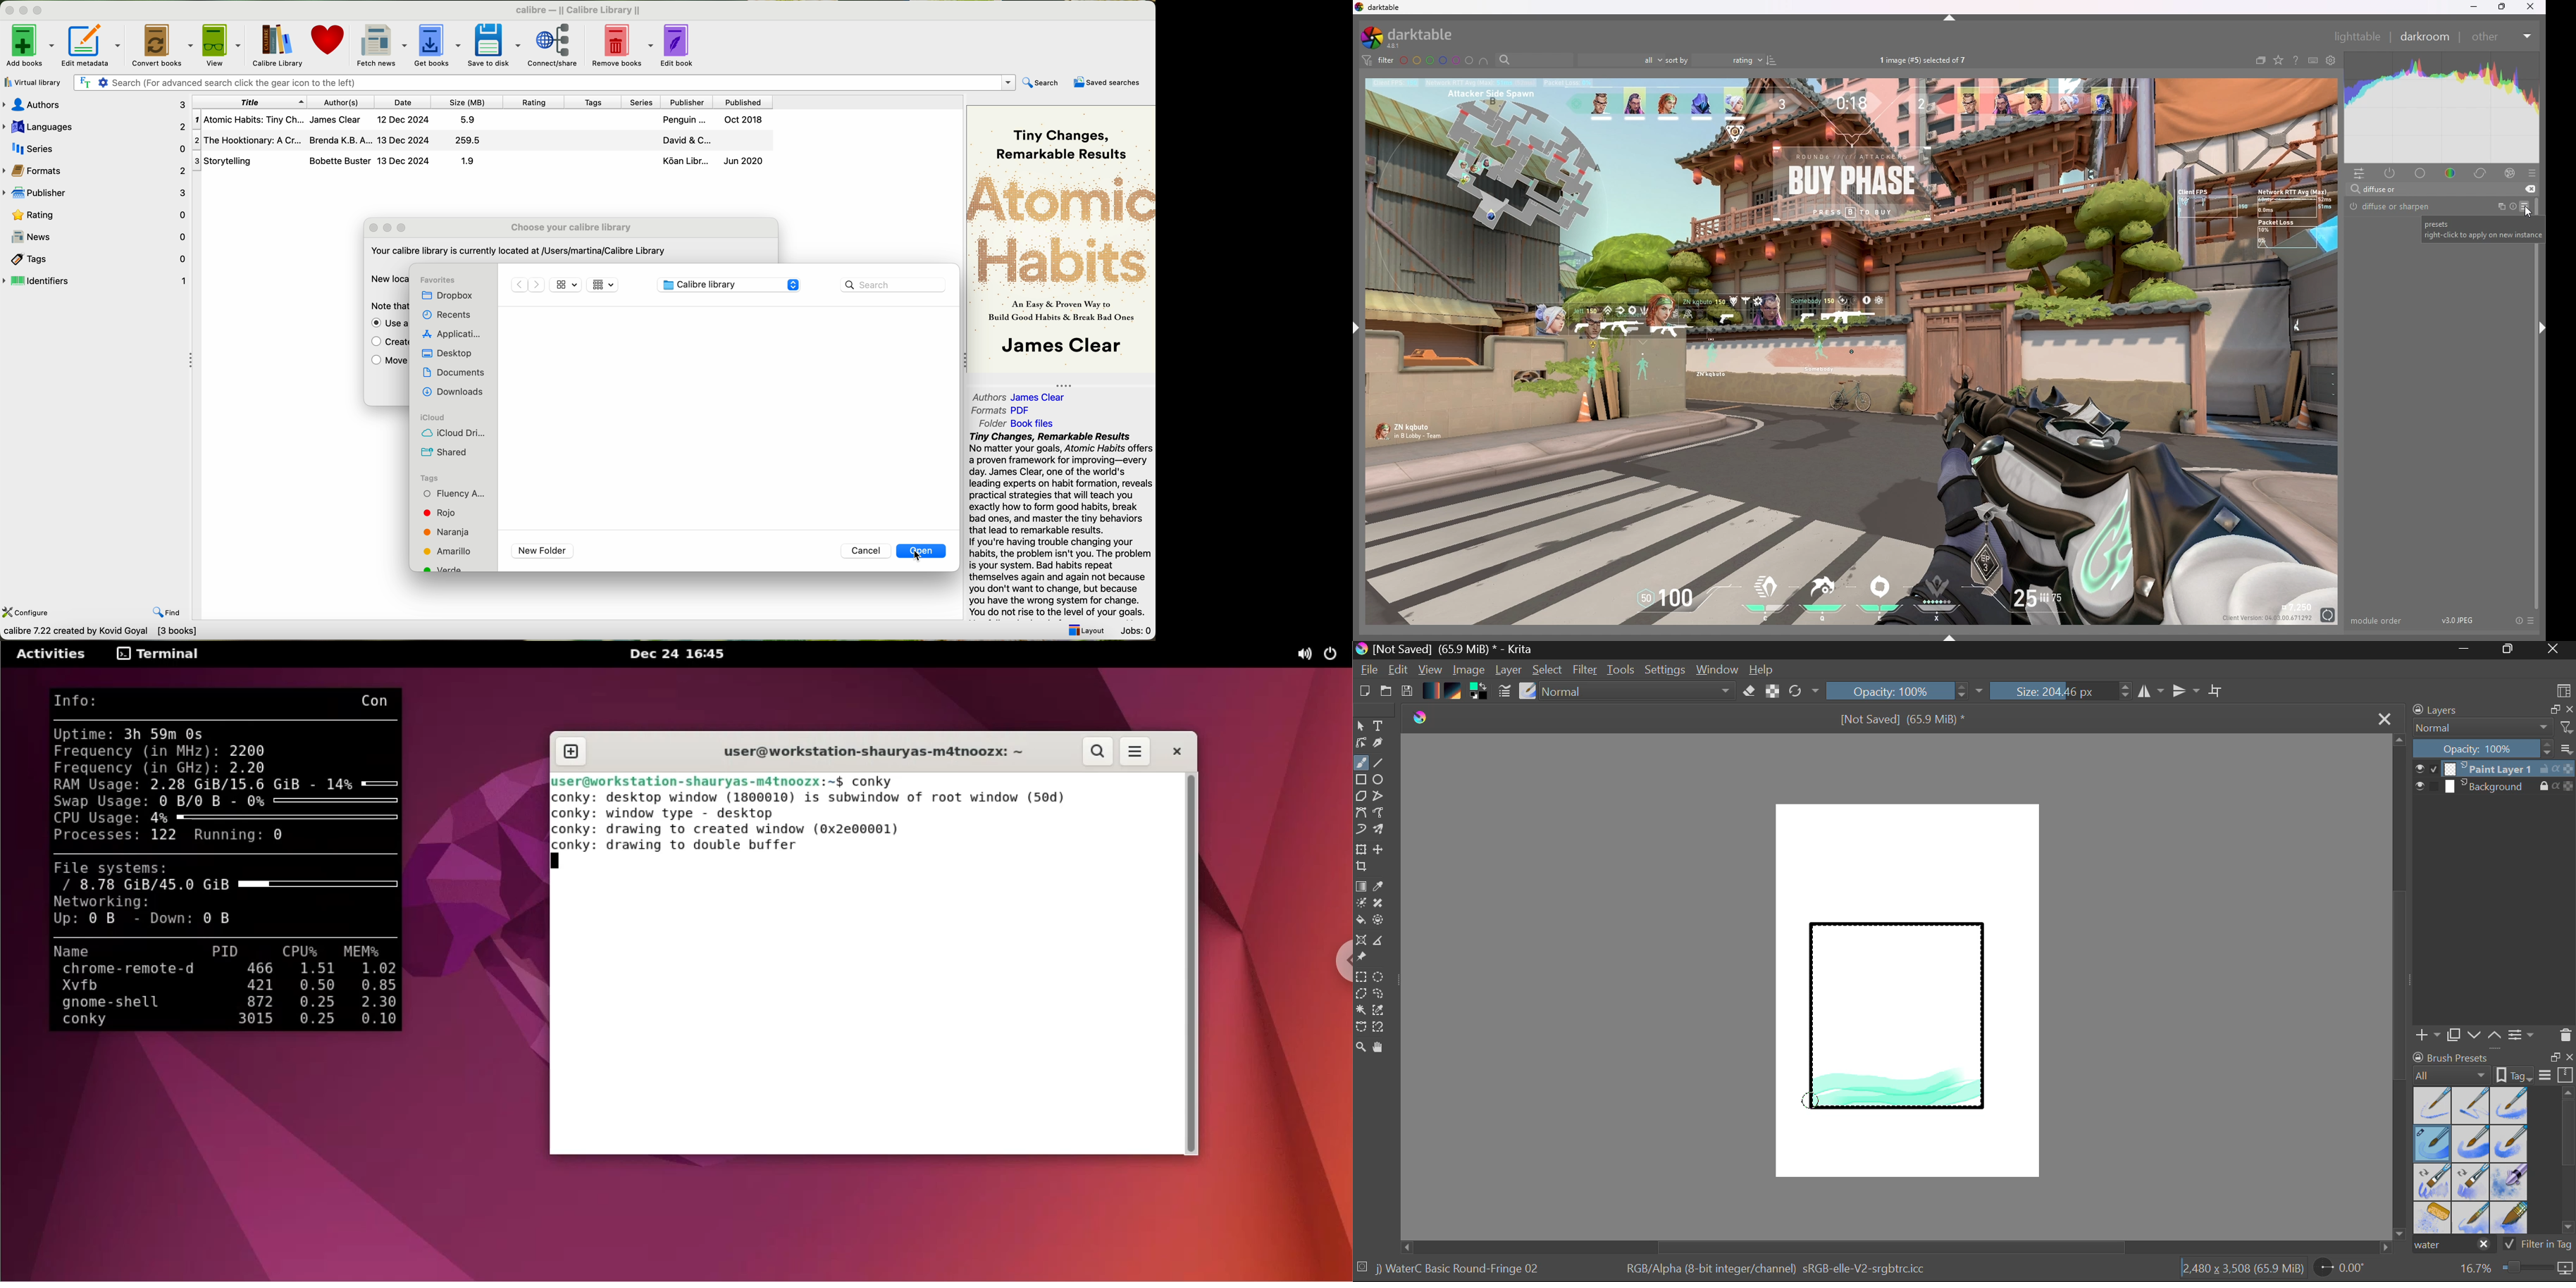 The height and width of the screenshot is (1288, 2576). Describe the element at coordinates (2536, 402) in the screenshot. I see `scroll bar` at that location.